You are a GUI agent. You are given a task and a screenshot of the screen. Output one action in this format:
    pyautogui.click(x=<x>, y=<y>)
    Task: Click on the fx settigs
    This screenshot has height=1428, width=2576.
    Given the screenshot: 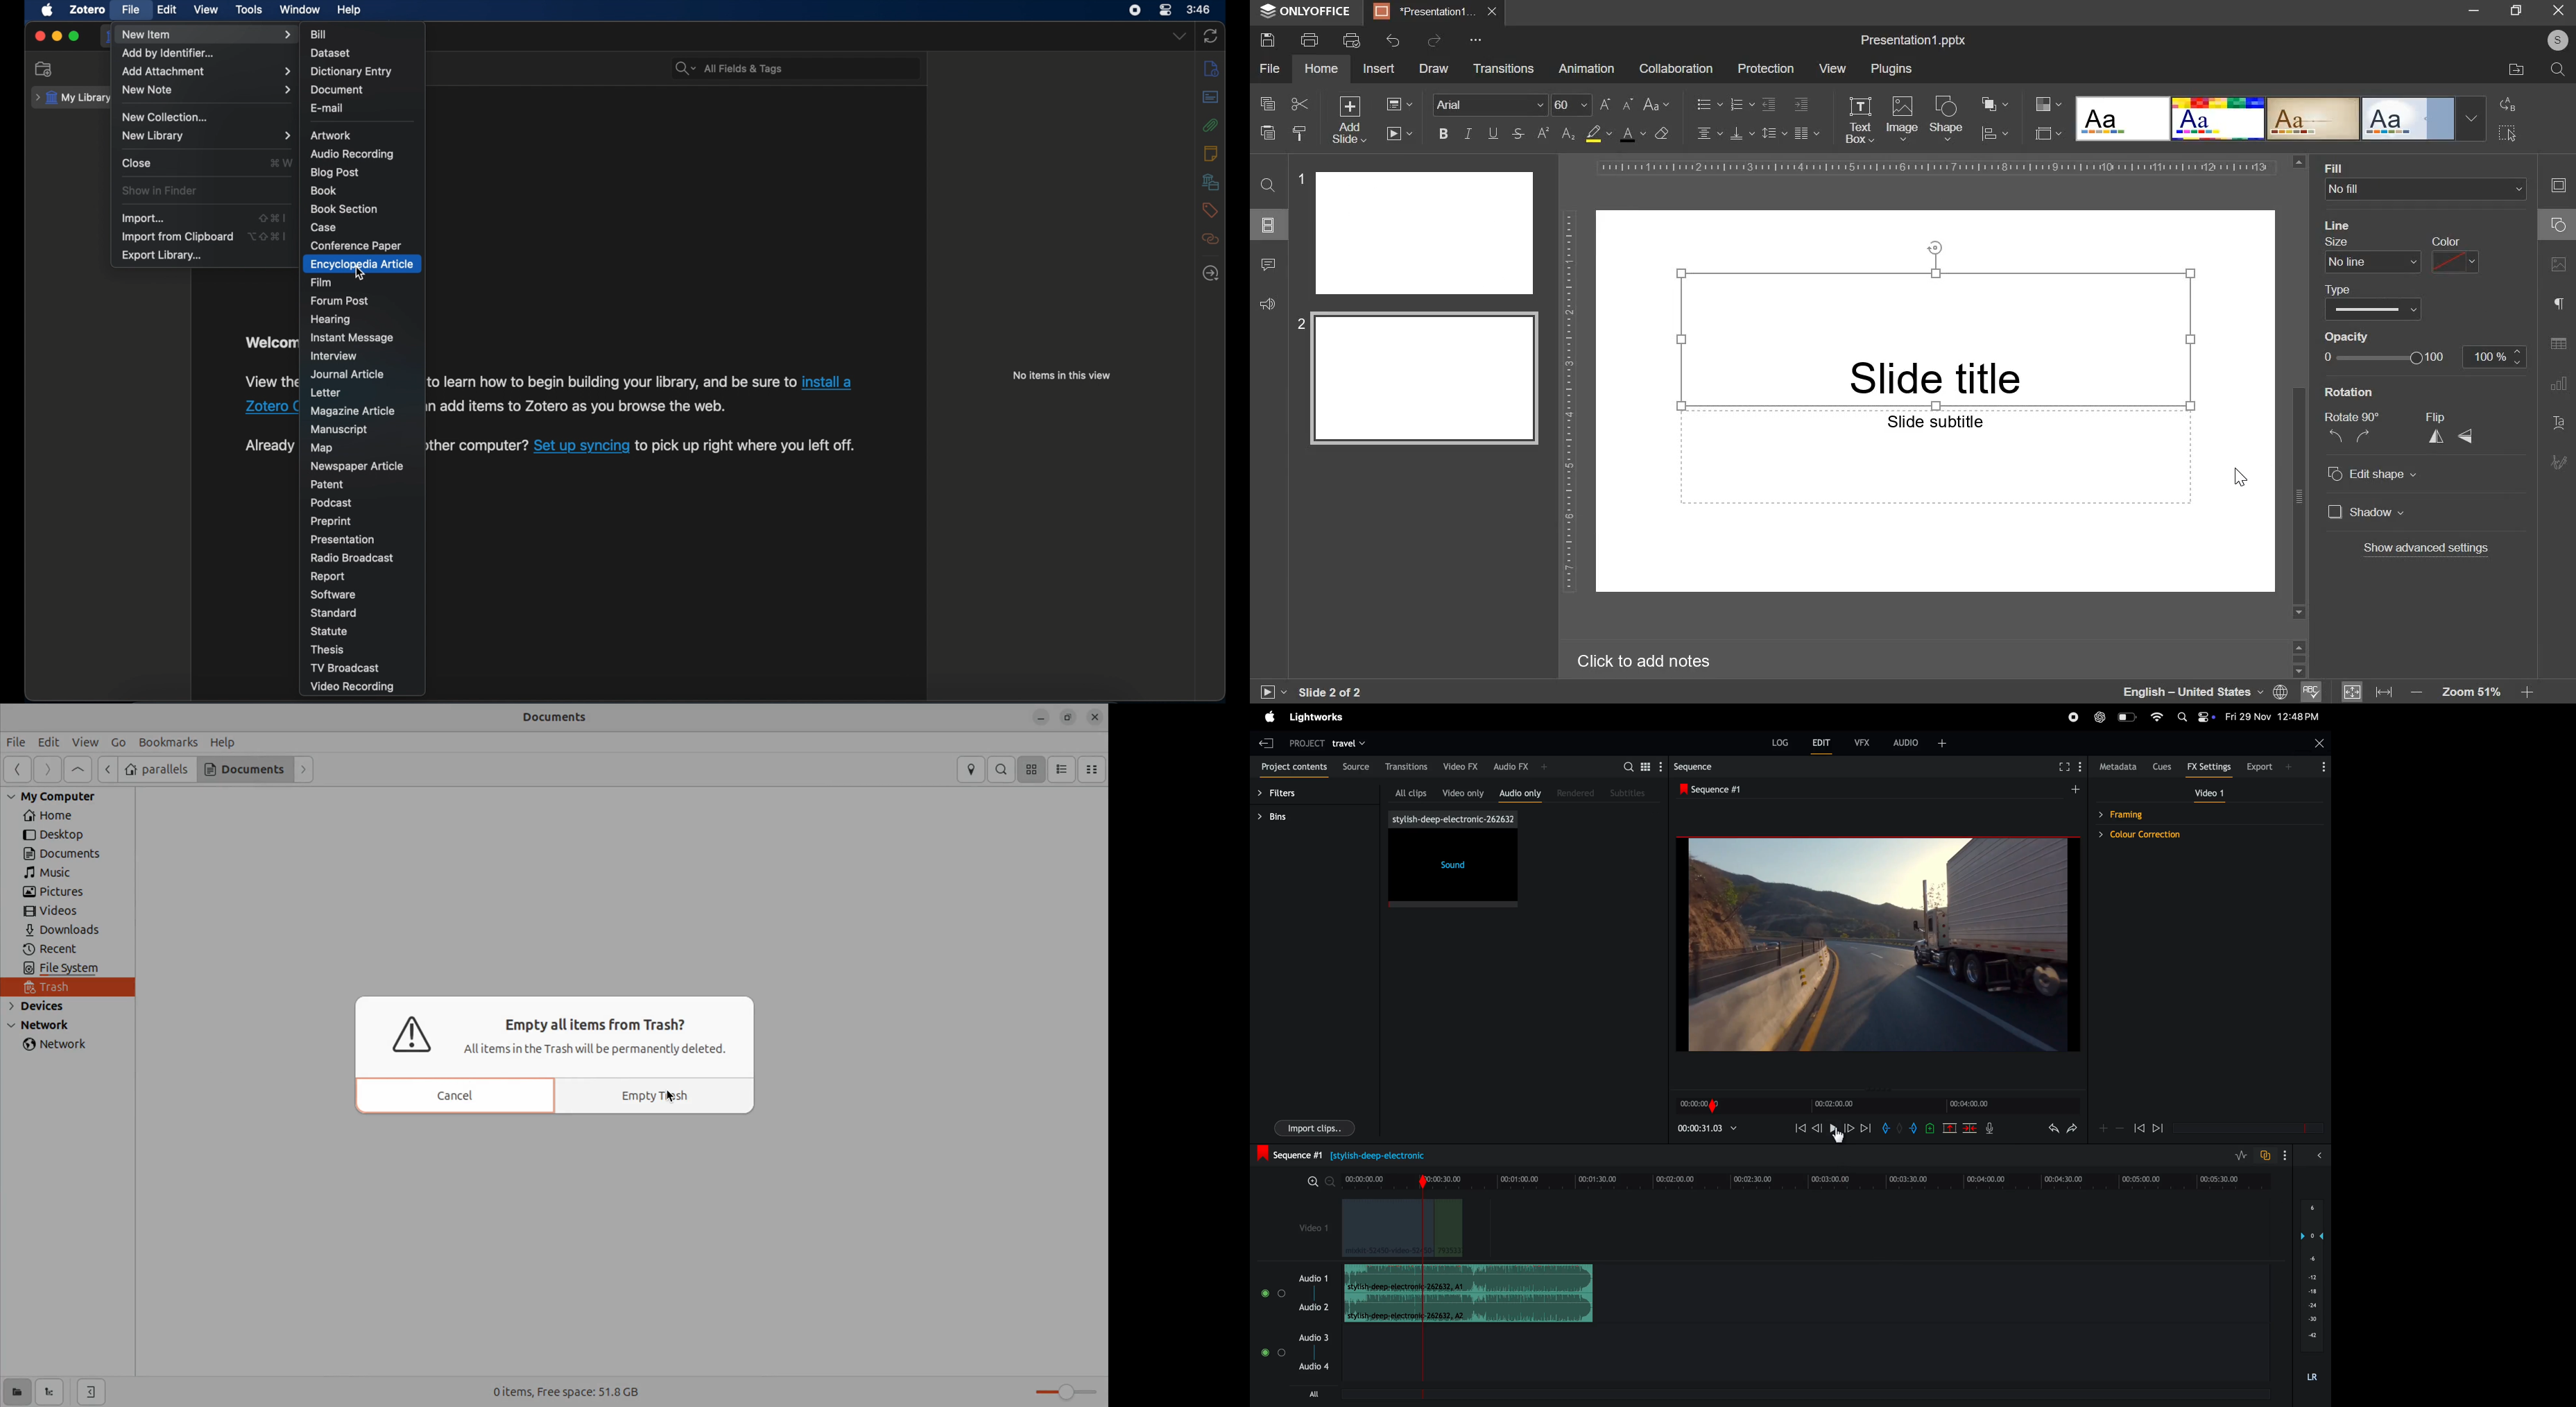 What is the action you would take?
    pyautogui.click(x=2211, y=767)
    